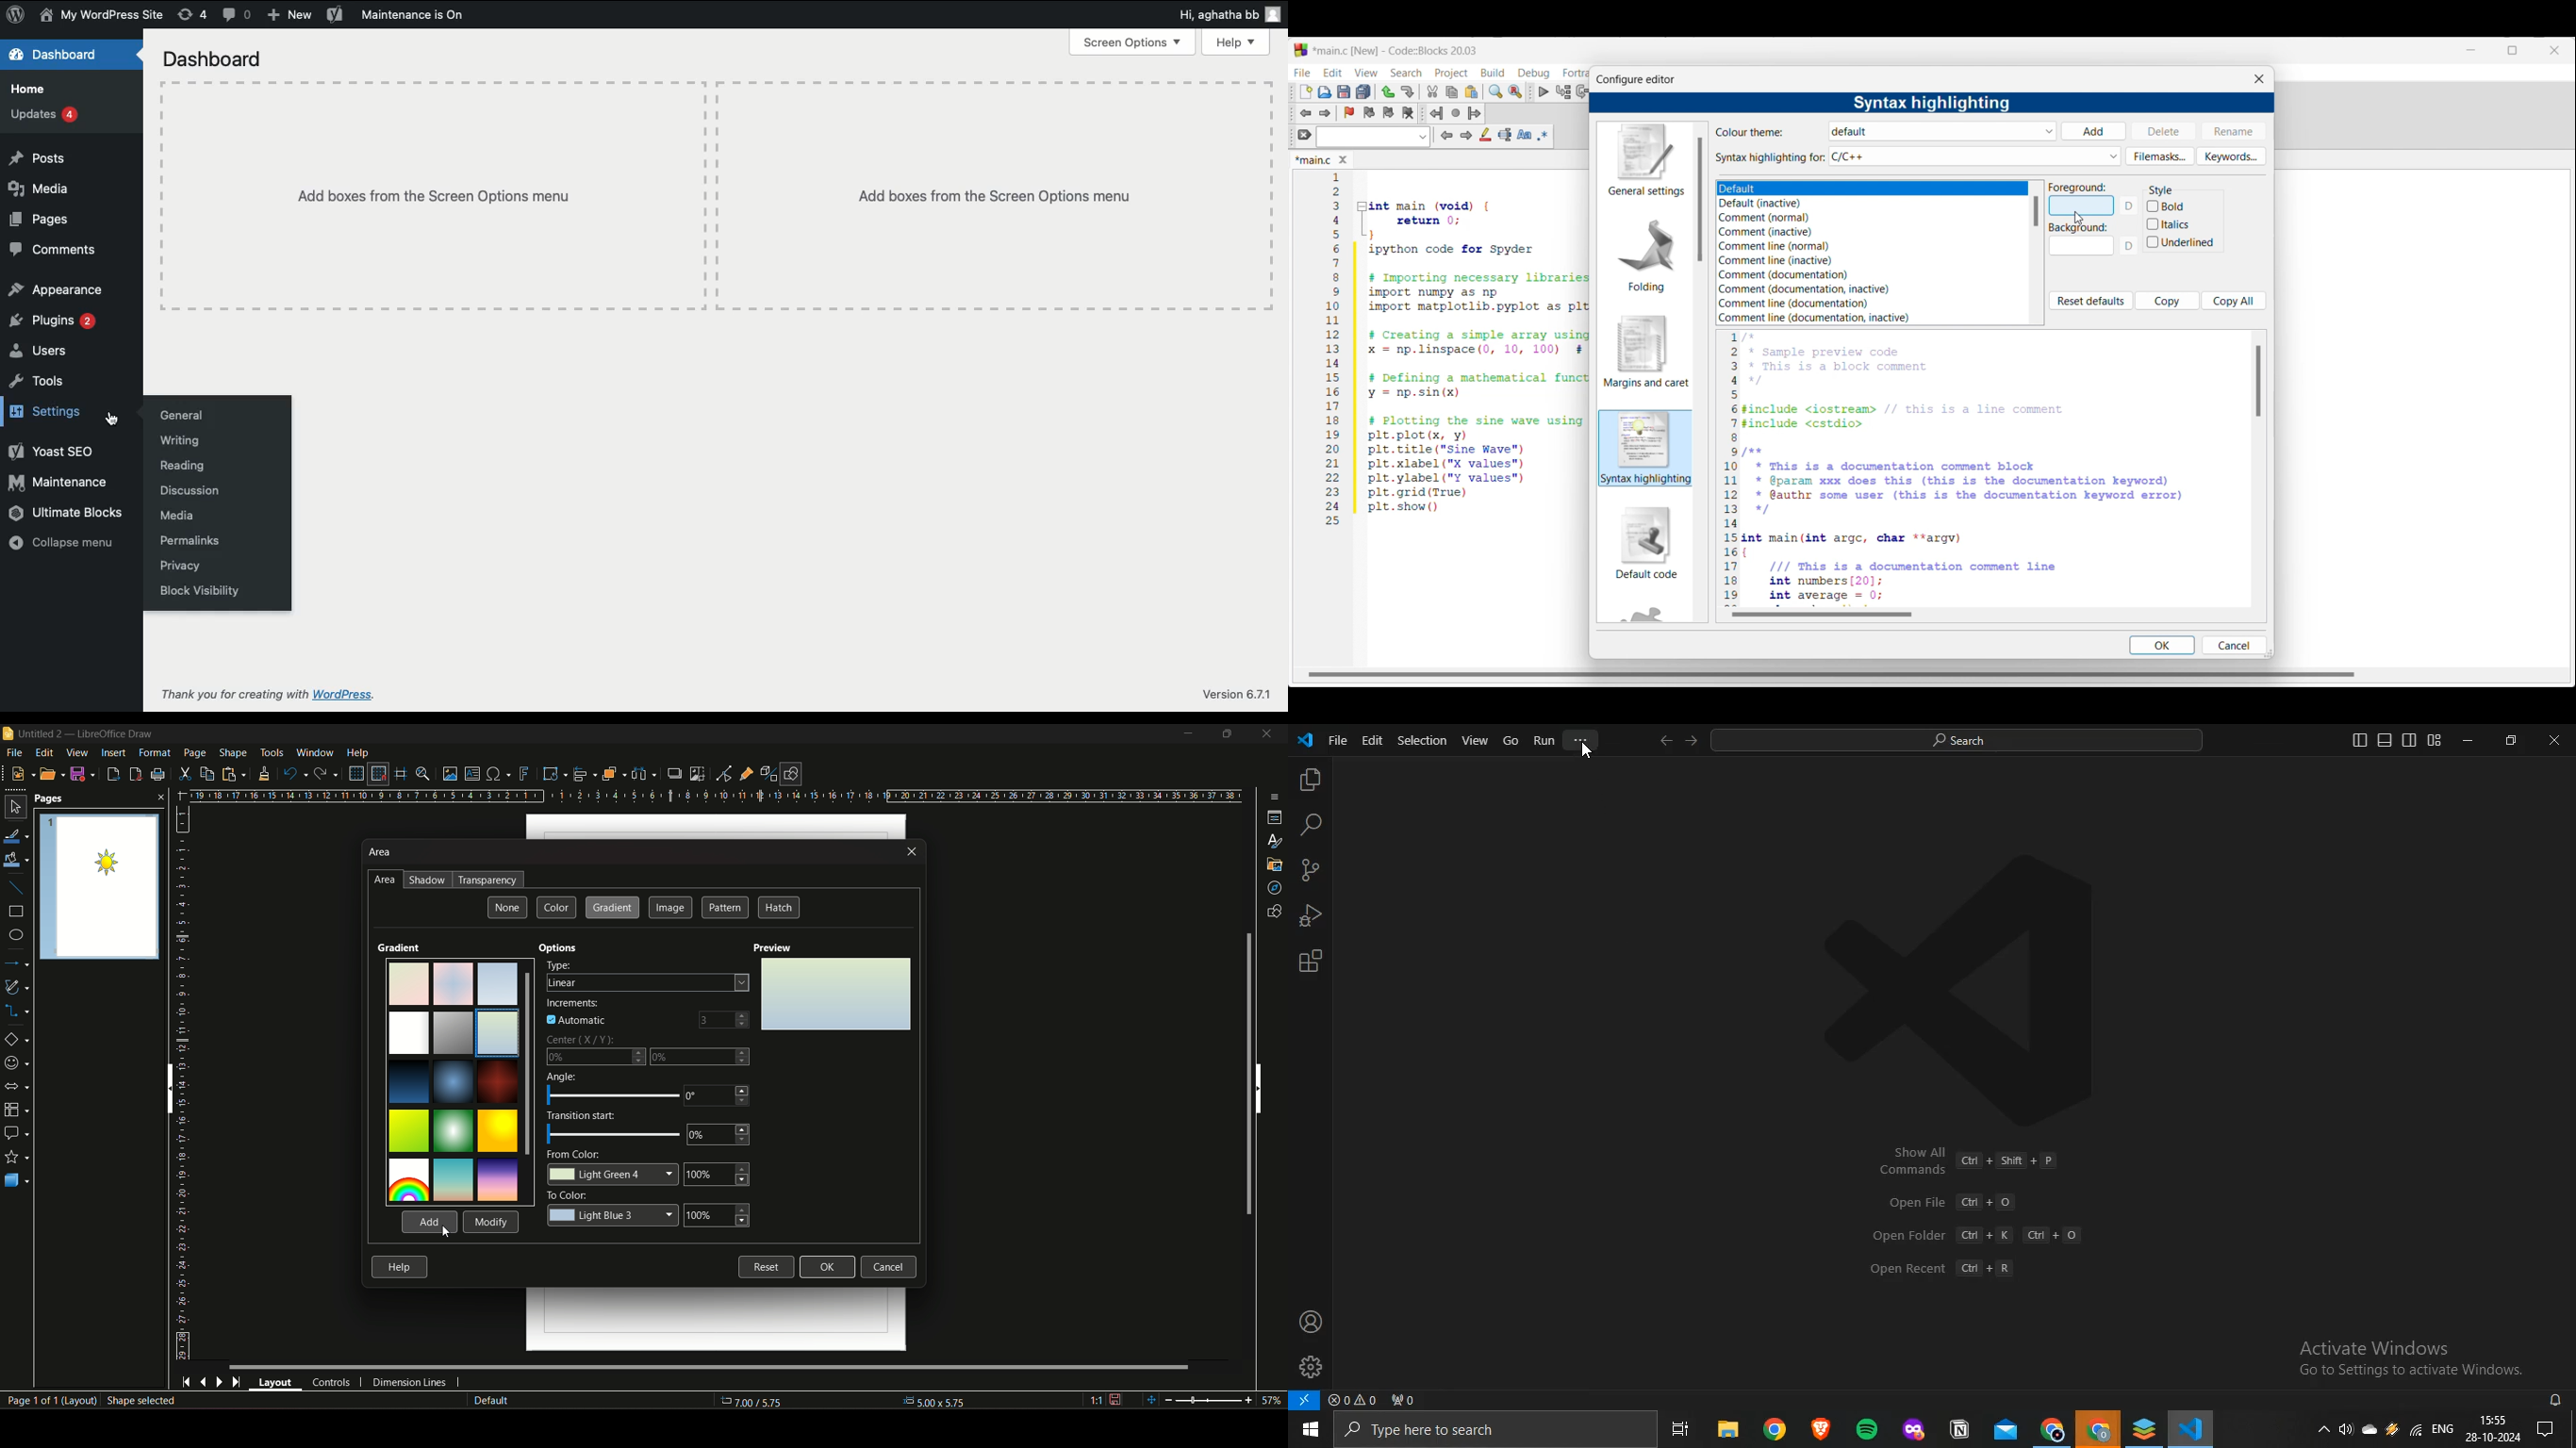 This screenshot has height=1456, width=2576. What do you see at coordinates (1533, 73) in the screenshot?
I see `Debug menu` at bounding box center [1533, 73].